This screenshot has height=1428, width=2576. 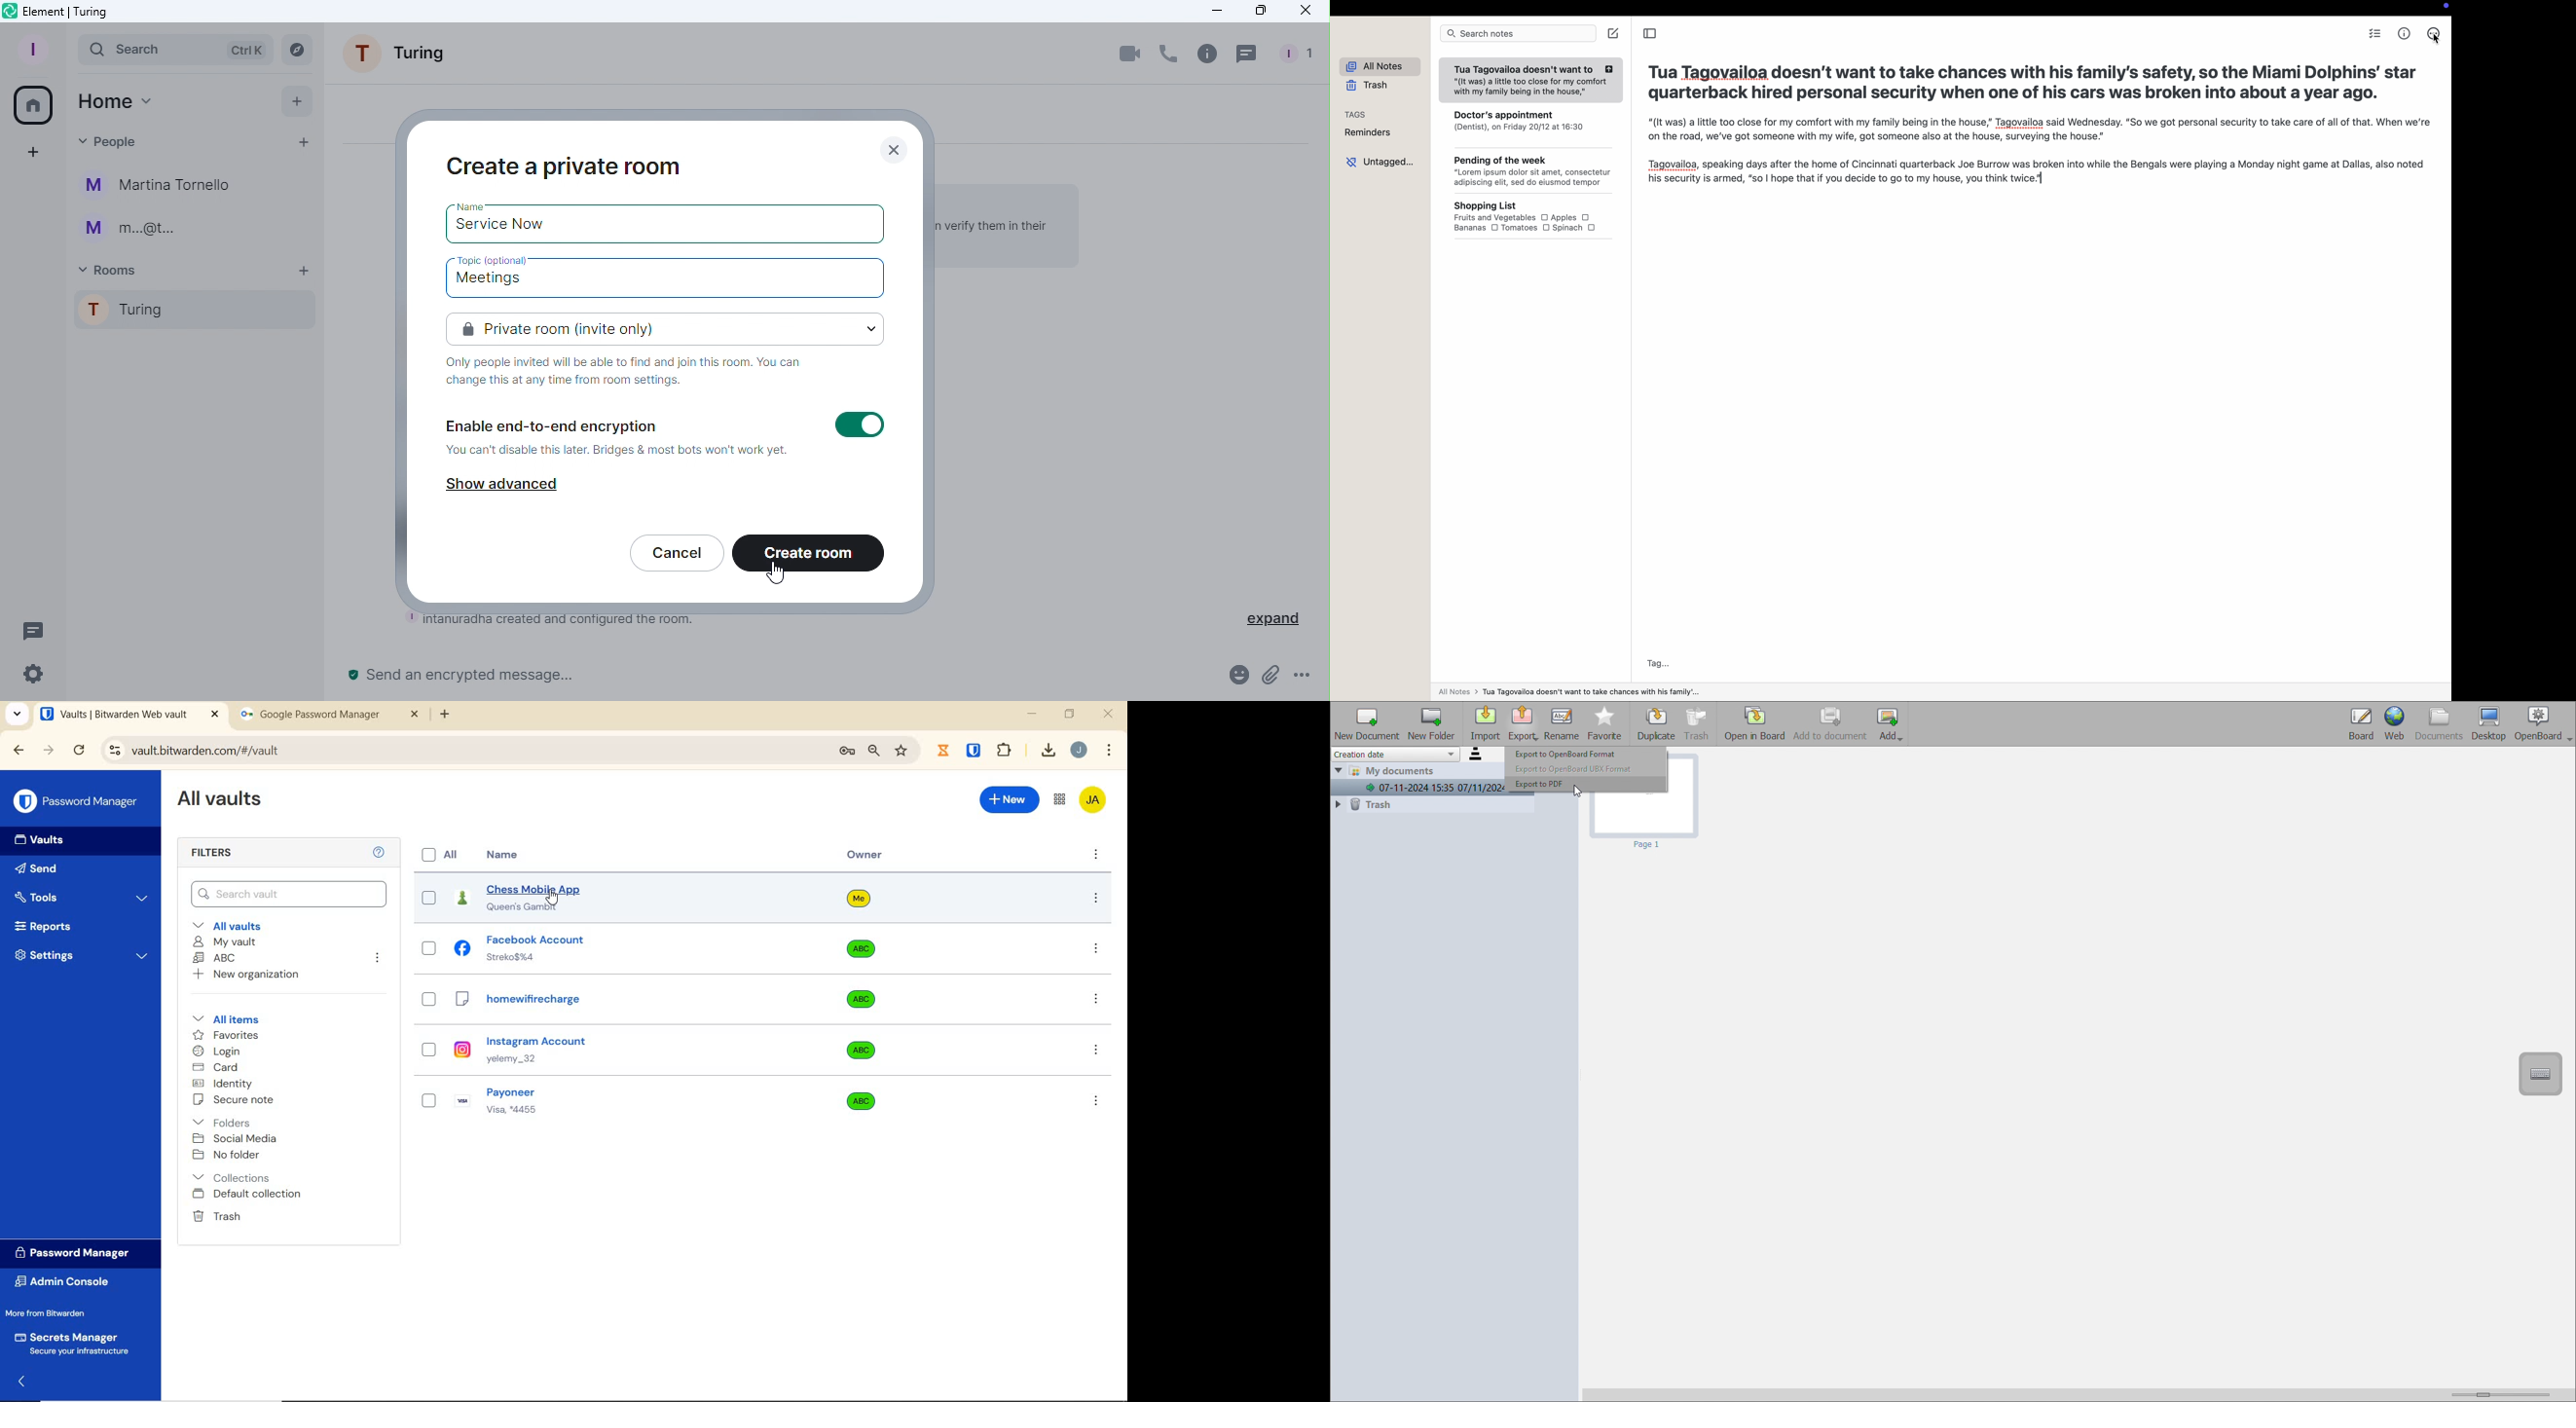 I want to click on Help, so click(x=377, y=853).